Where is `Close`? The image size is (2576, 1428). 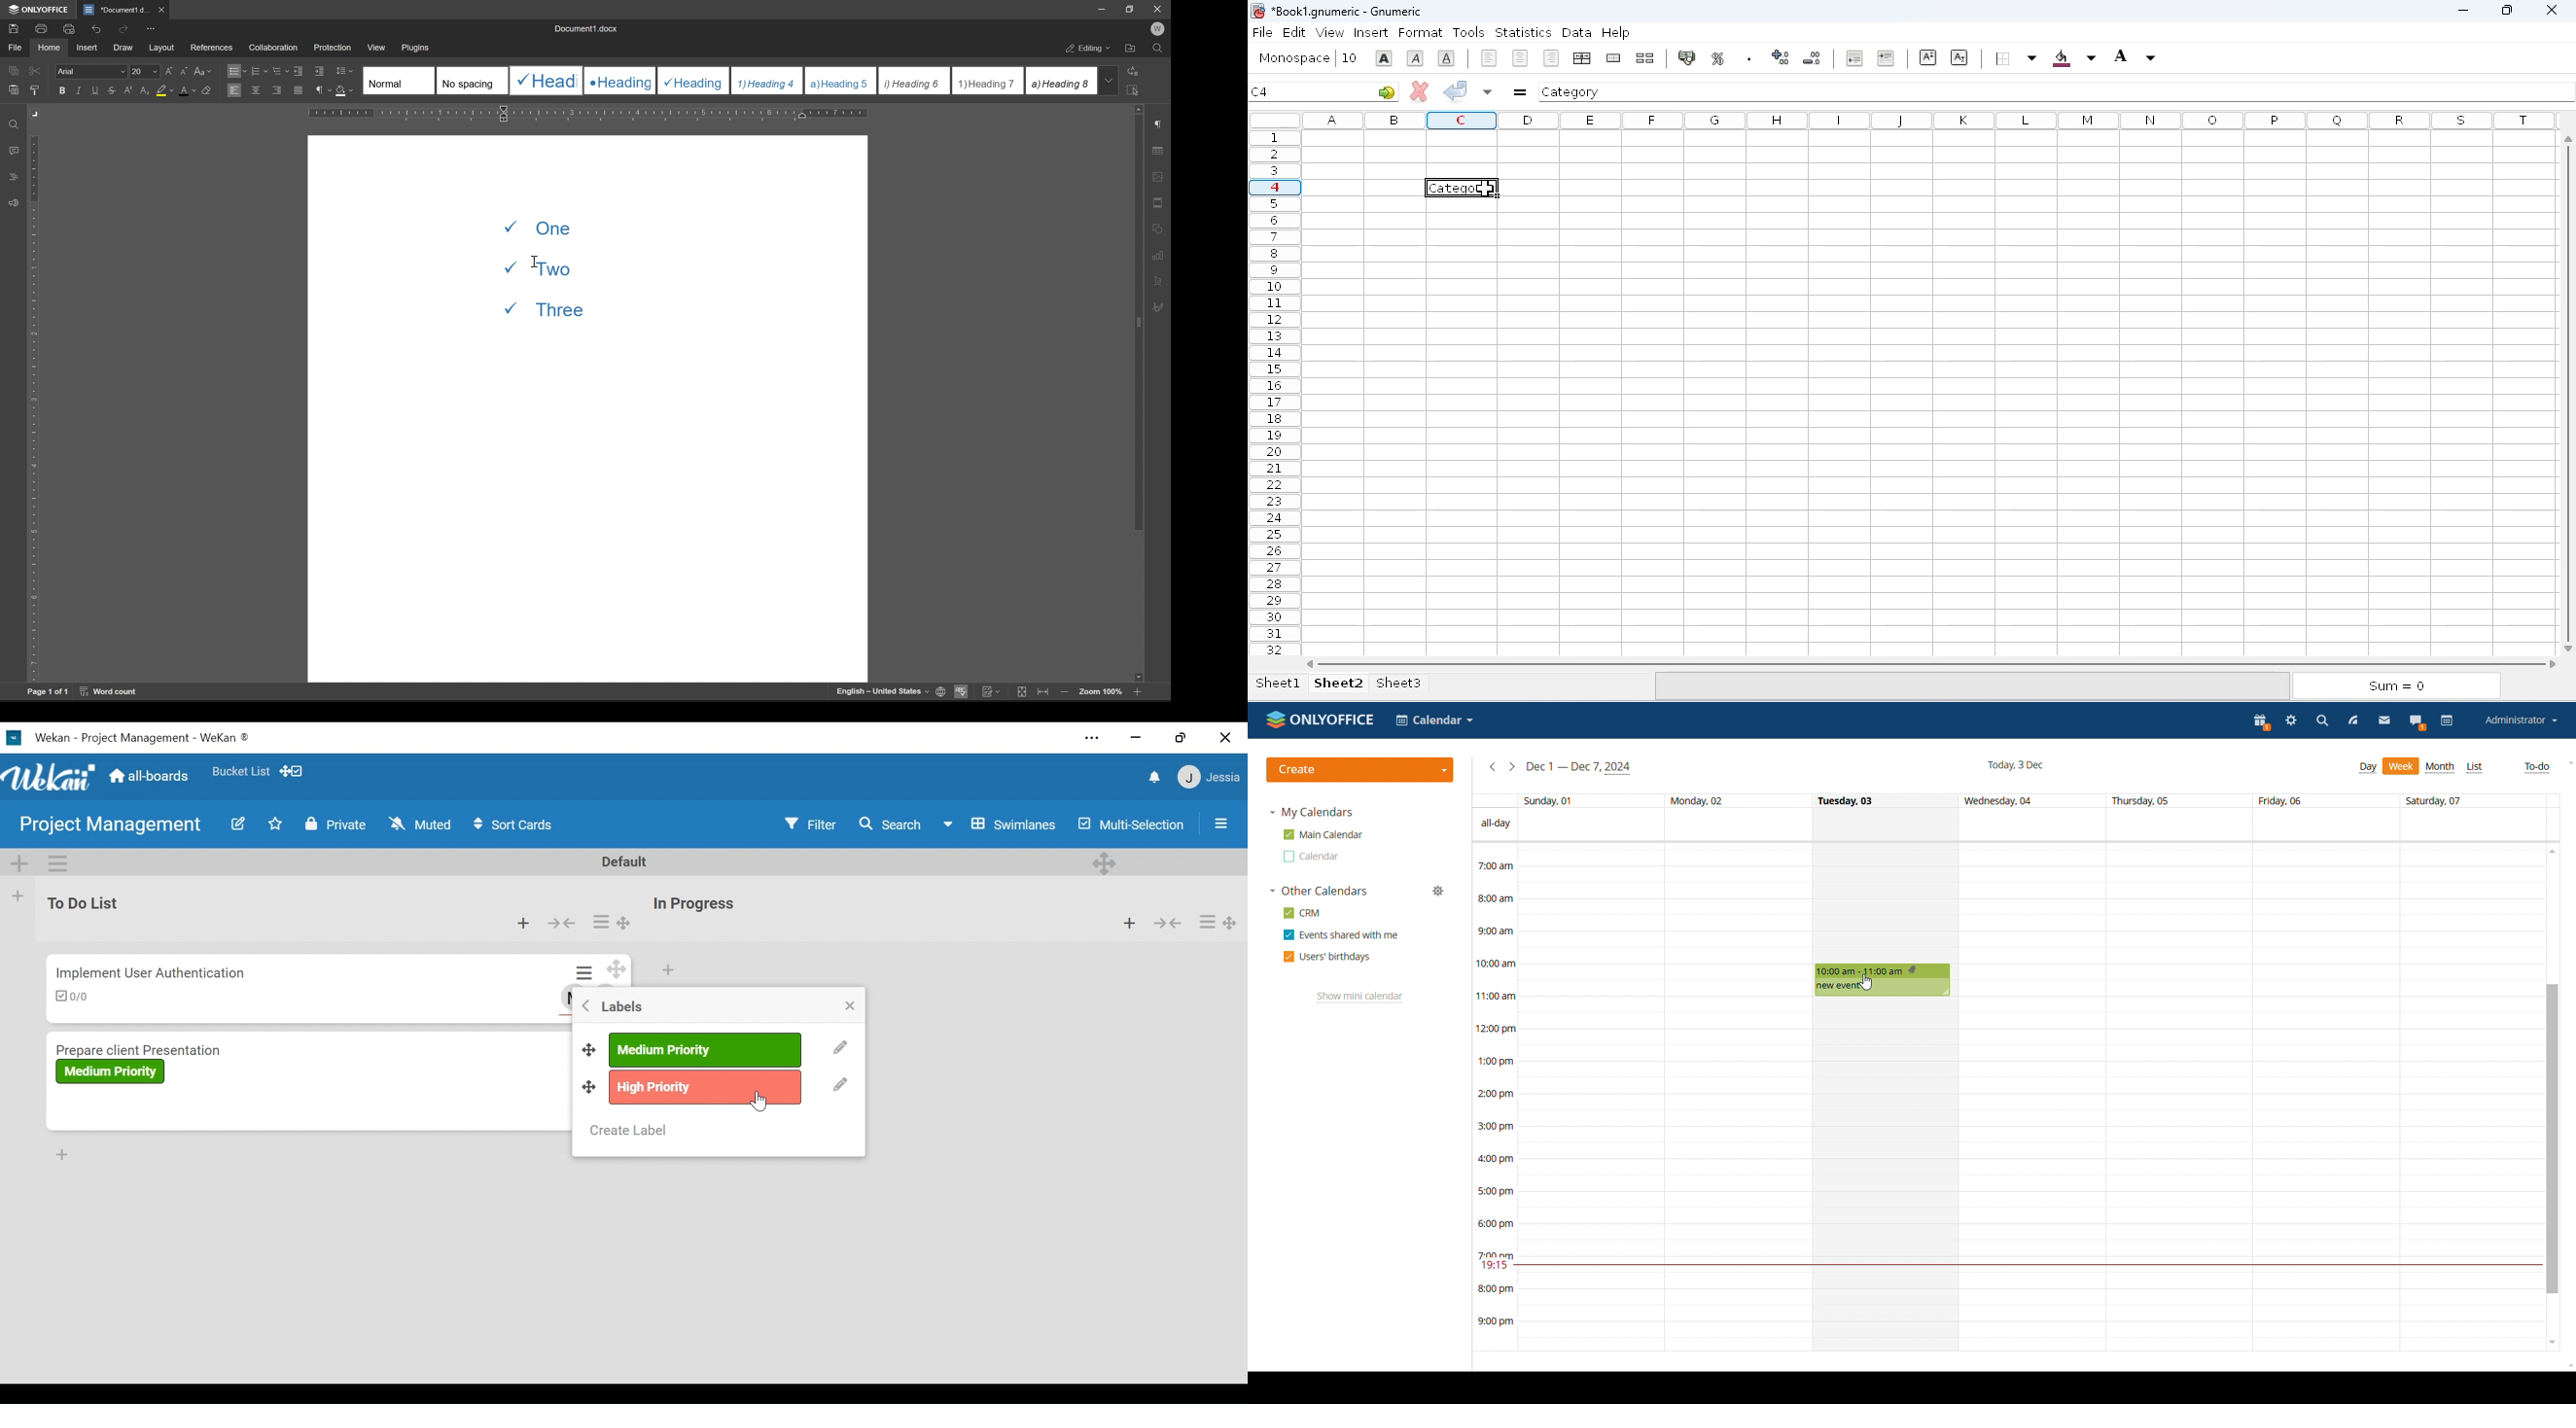 Close is located at coordinates (849, 1006).